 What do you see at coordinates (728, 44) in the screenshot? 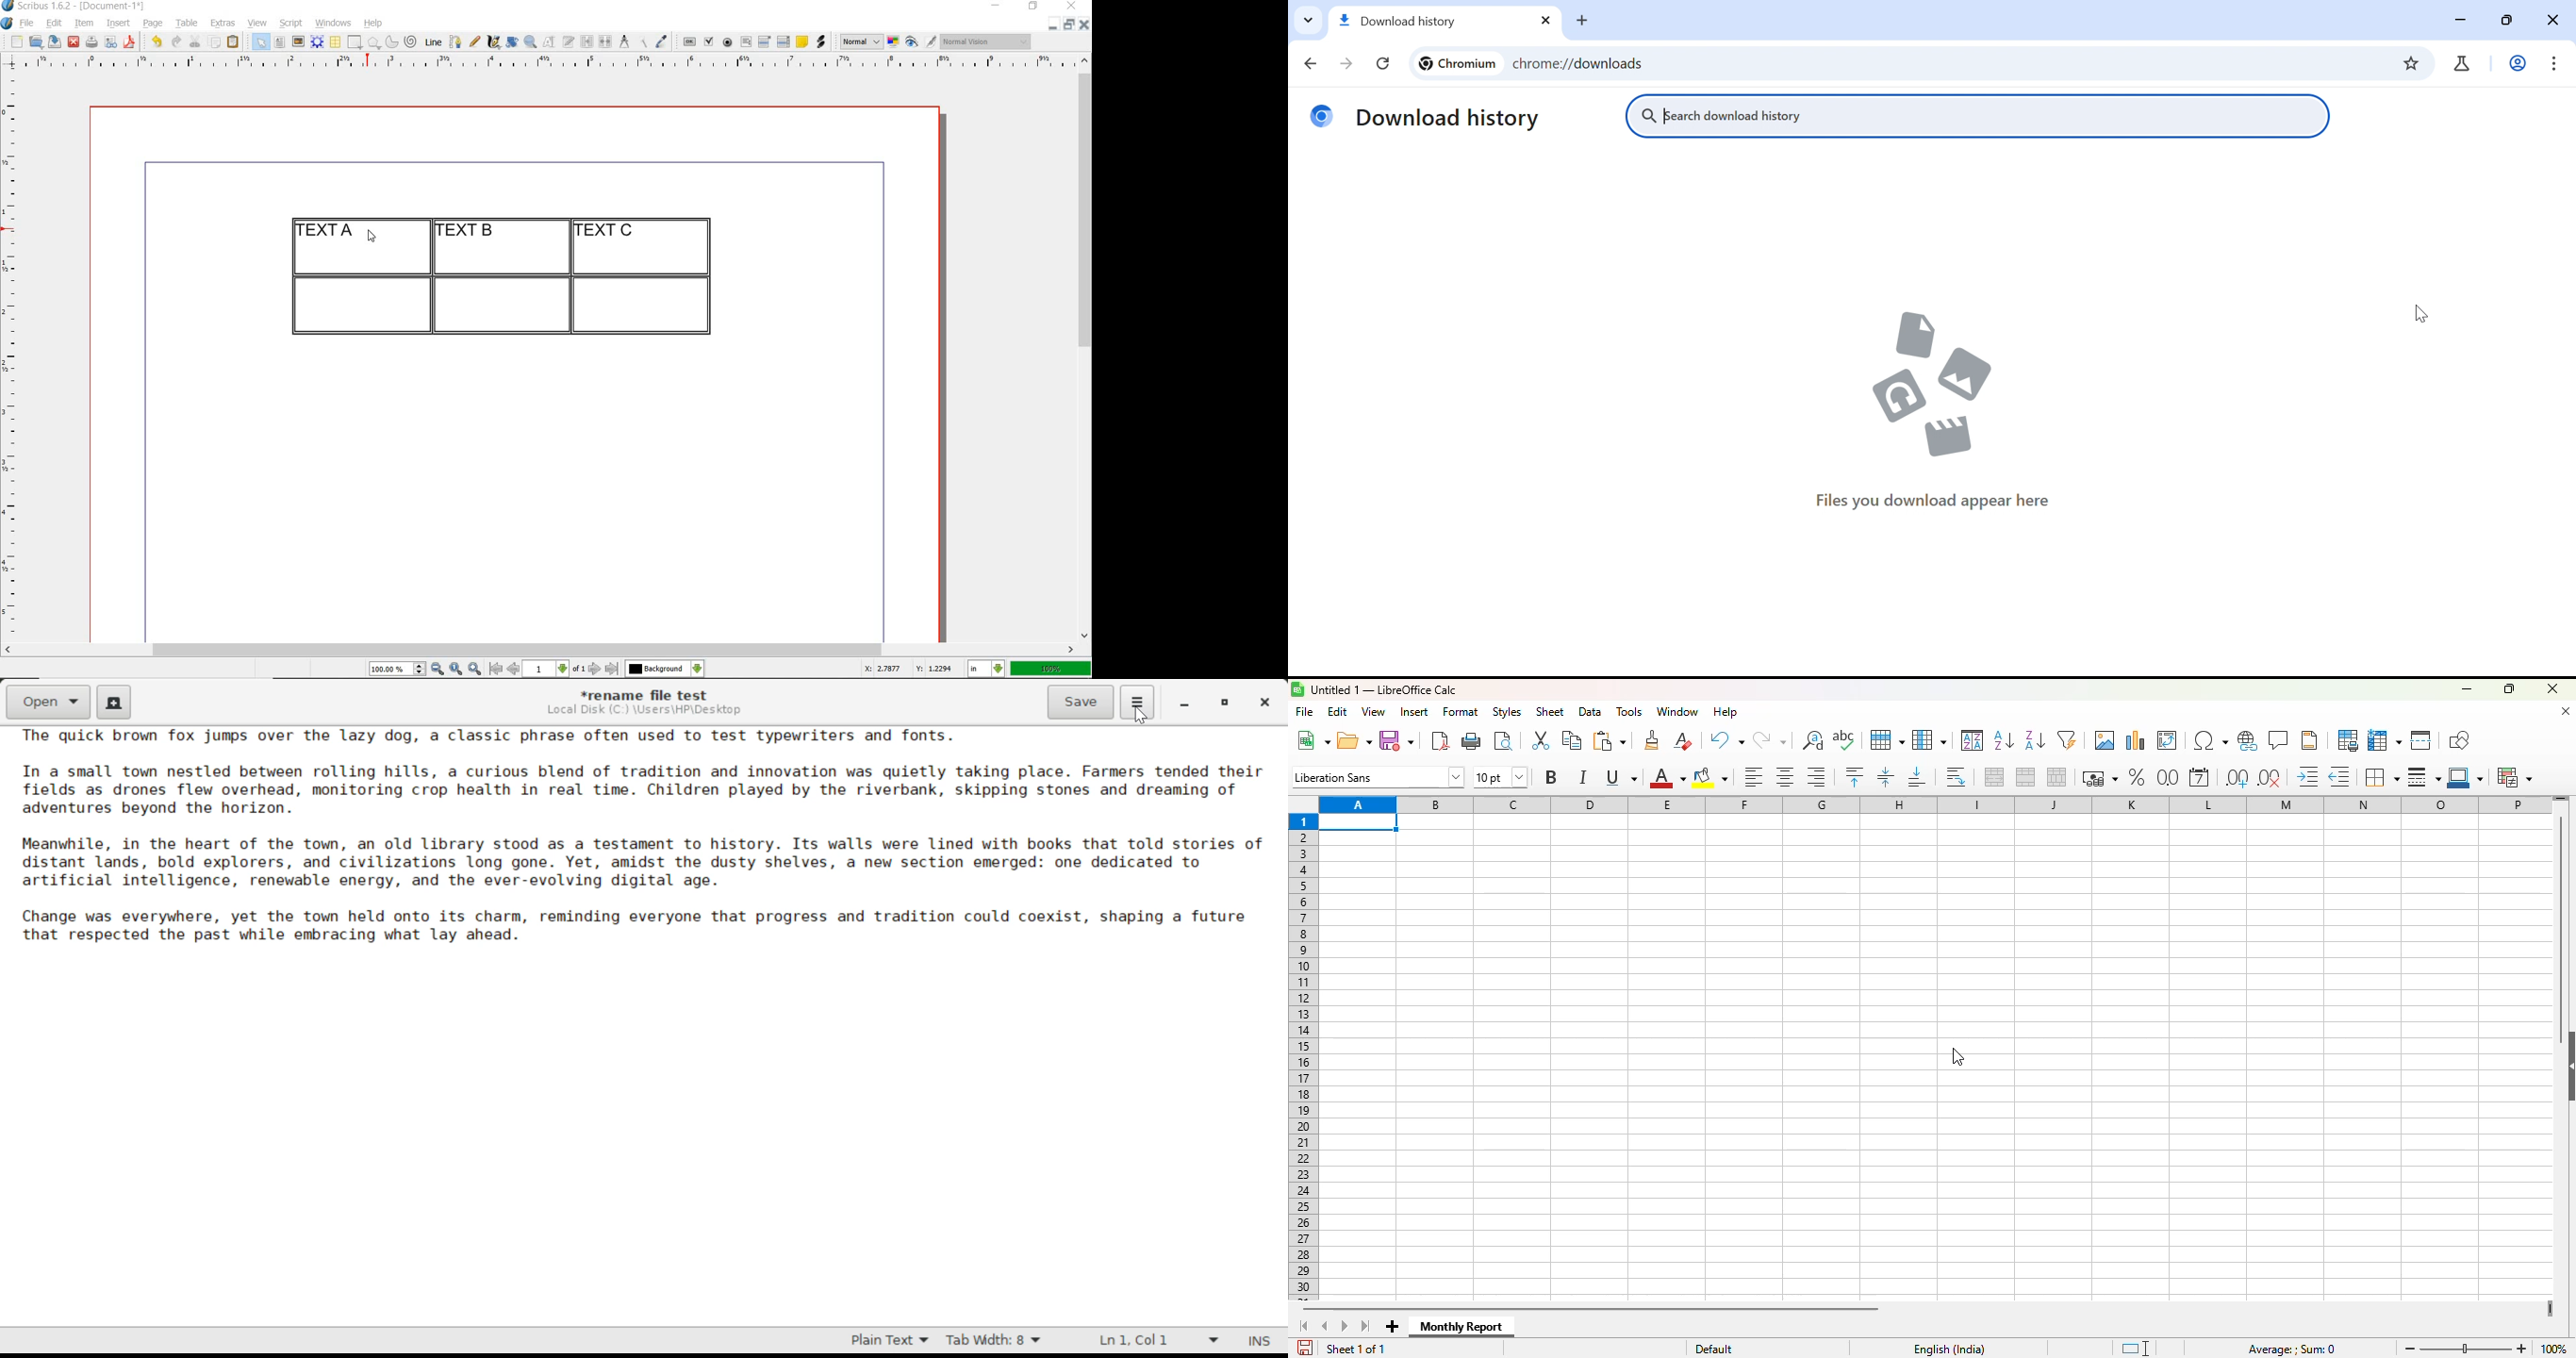
I see `pdf radio button` at bounding box center [728, 44].